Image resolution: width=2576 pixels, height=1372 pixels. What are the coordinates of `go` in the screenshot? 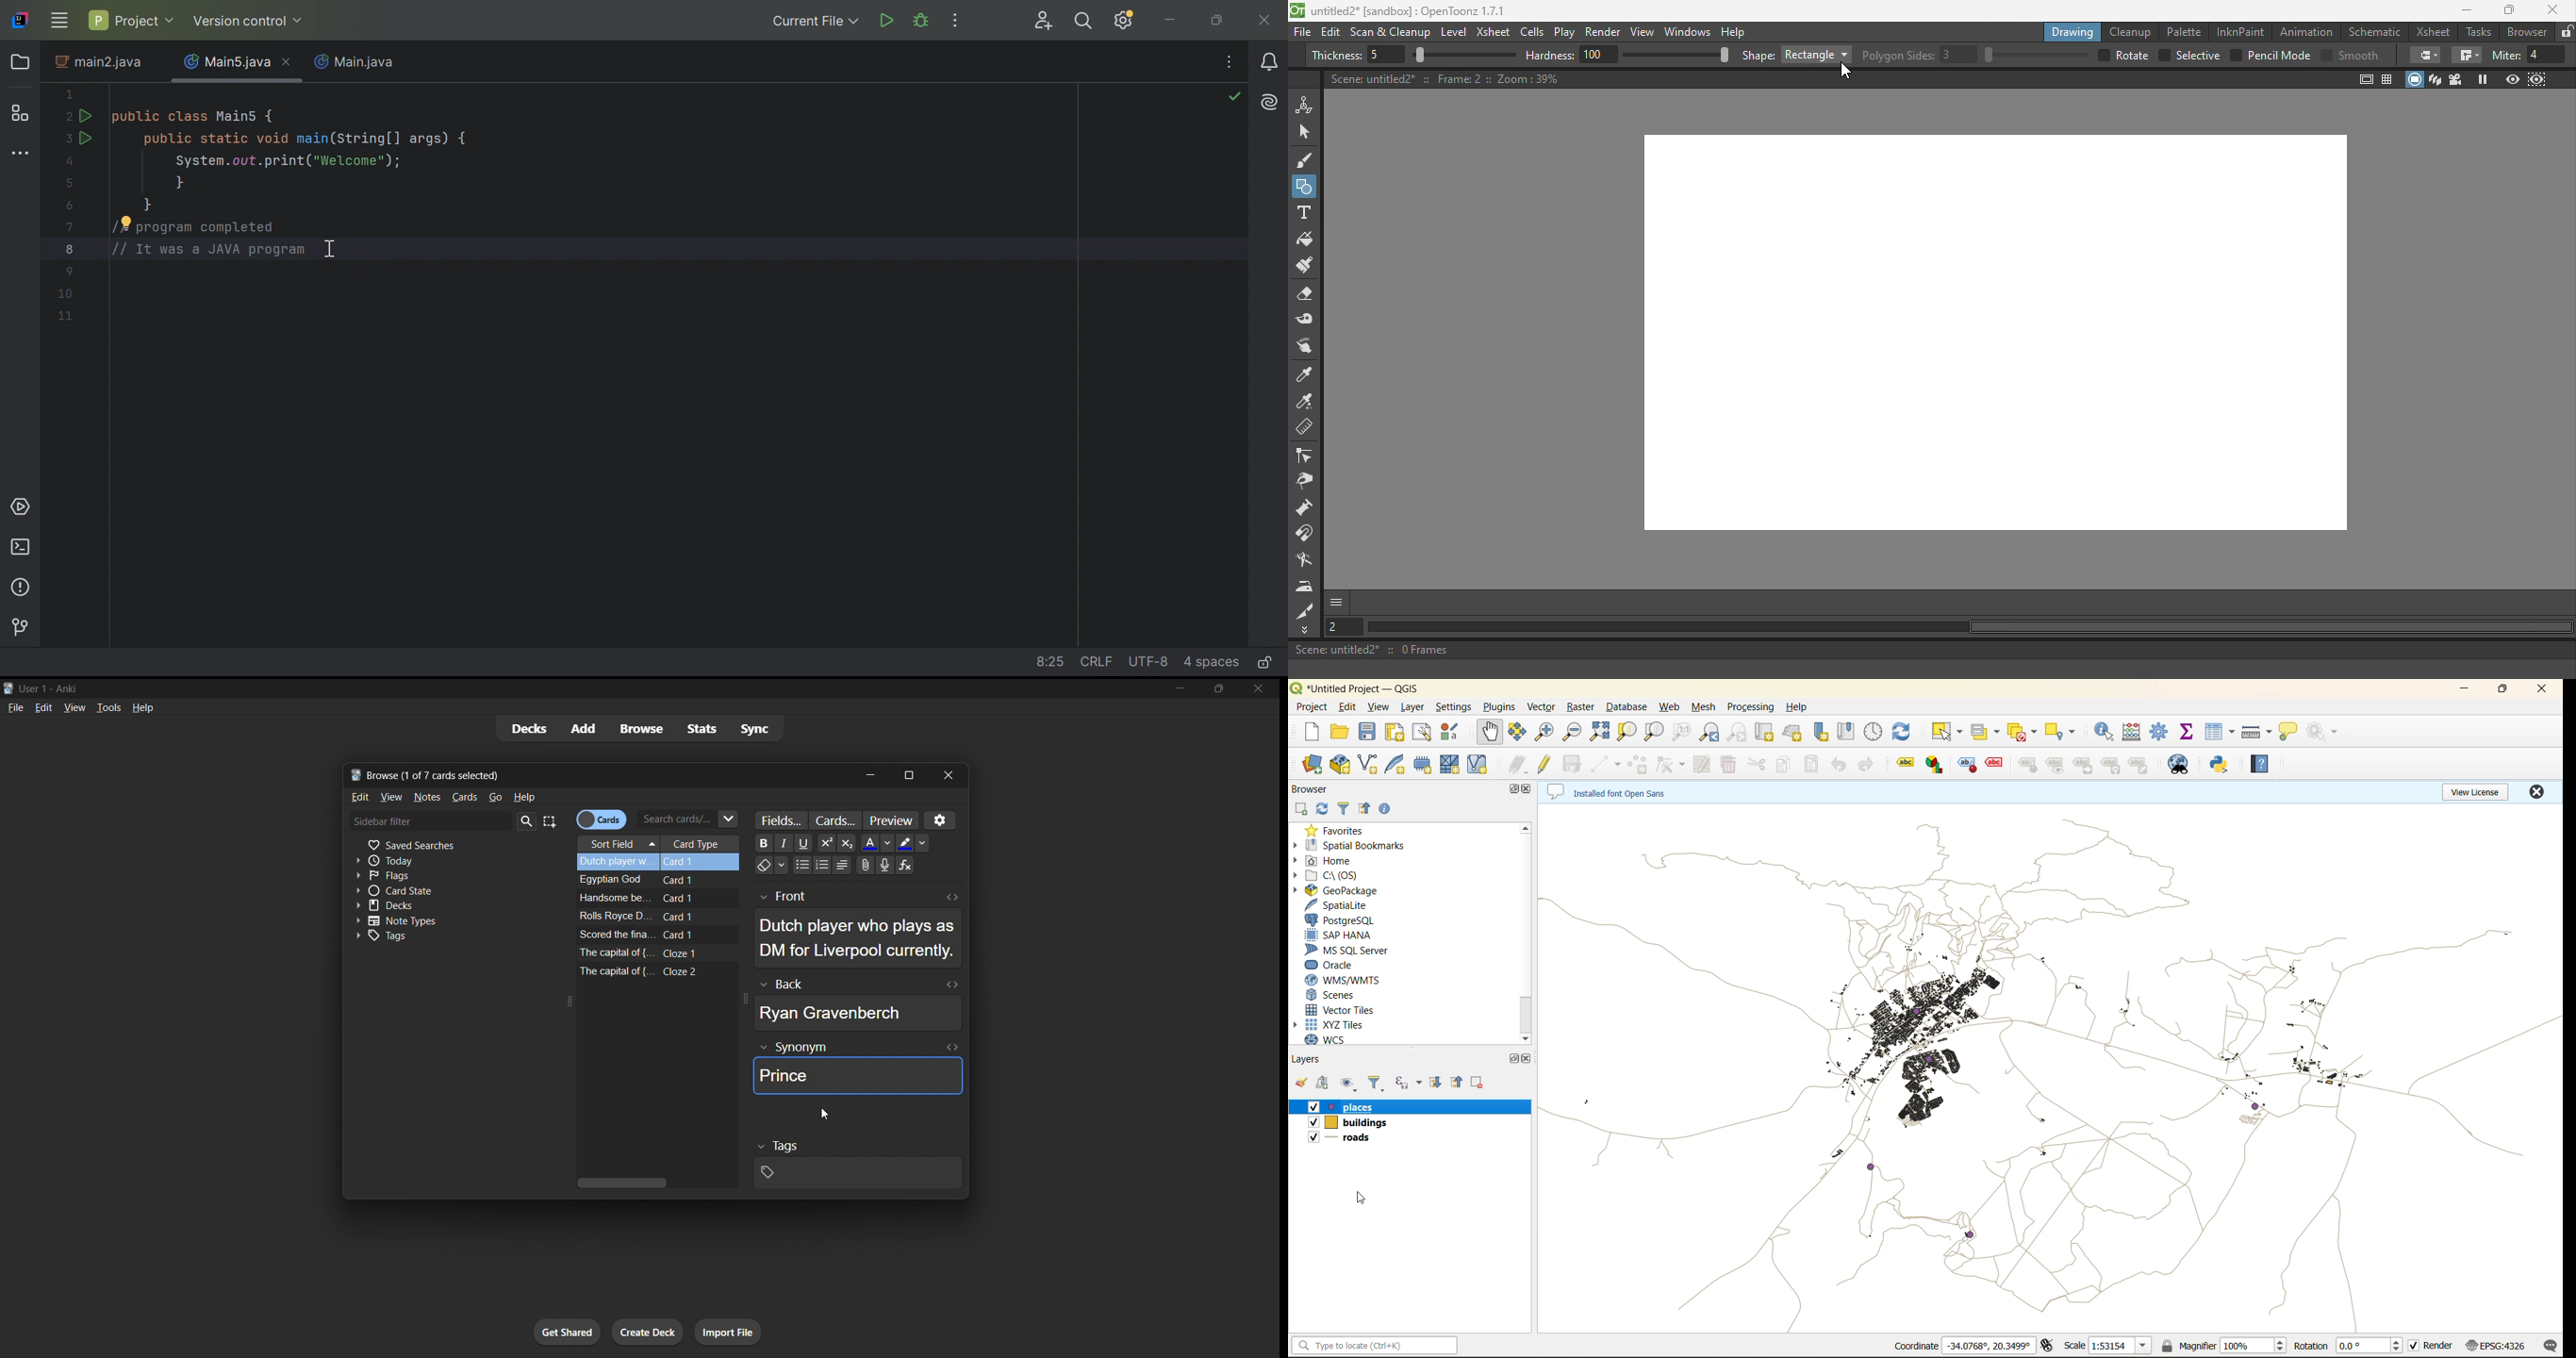 It's located at (495, 797).